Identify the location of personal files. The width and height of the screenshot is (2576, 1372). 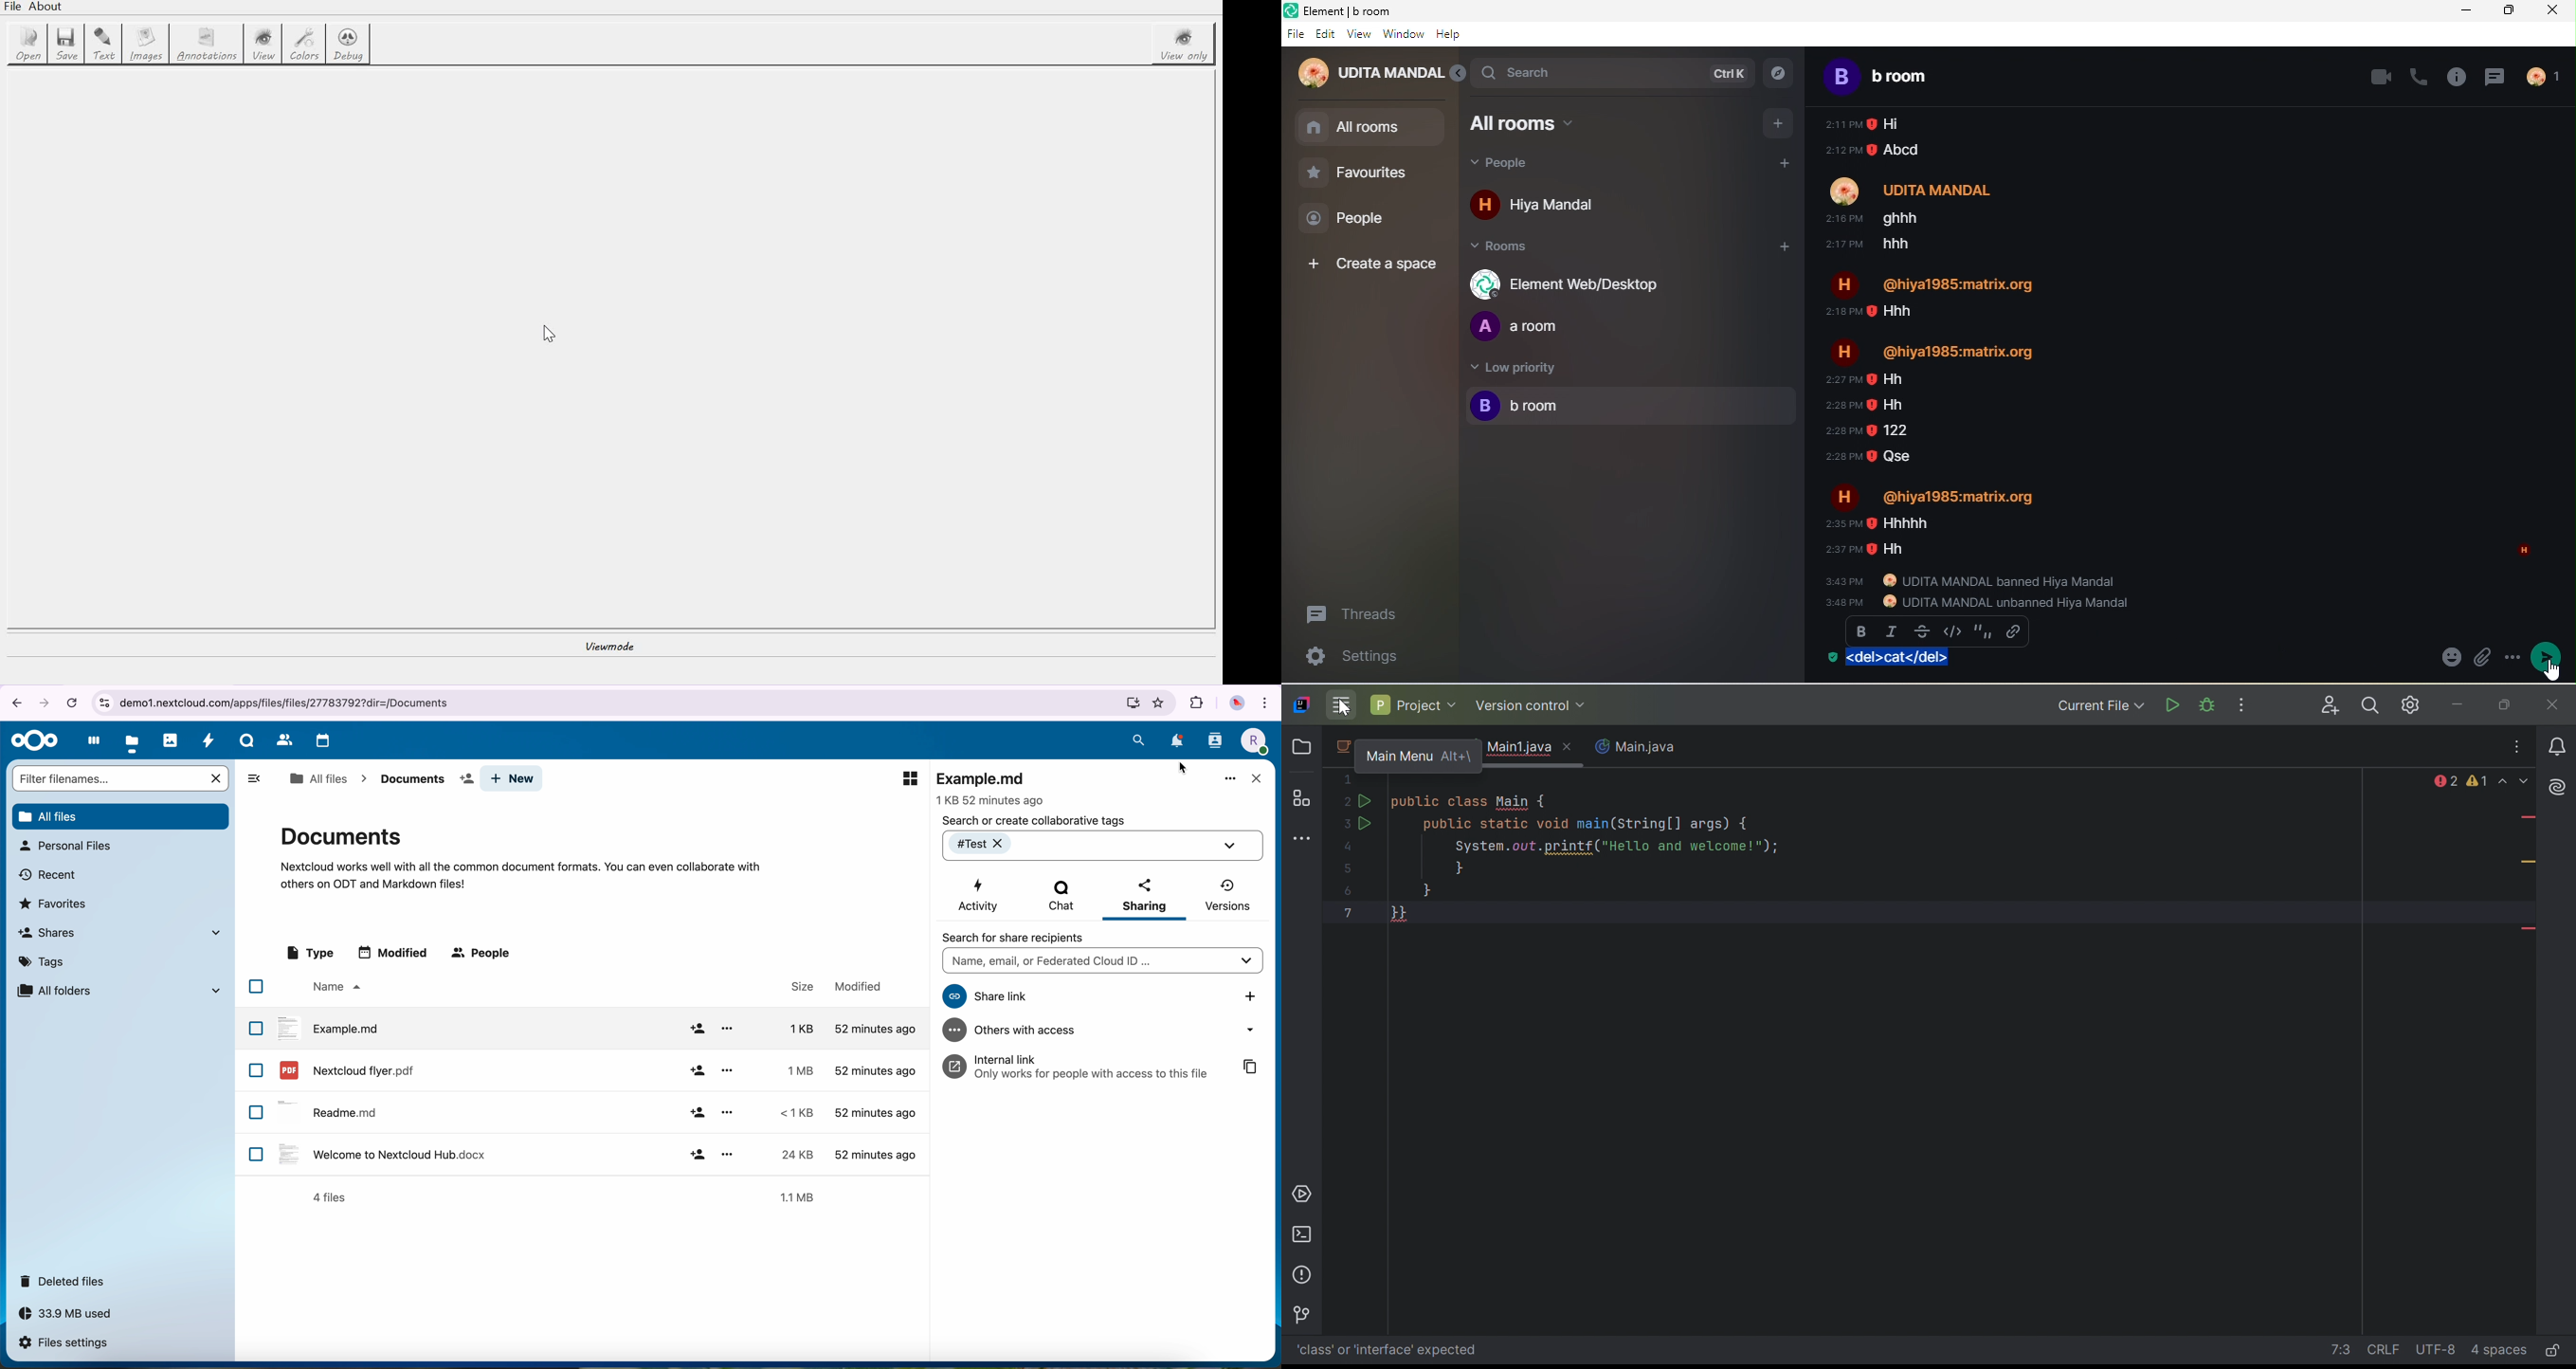
(65, 846).